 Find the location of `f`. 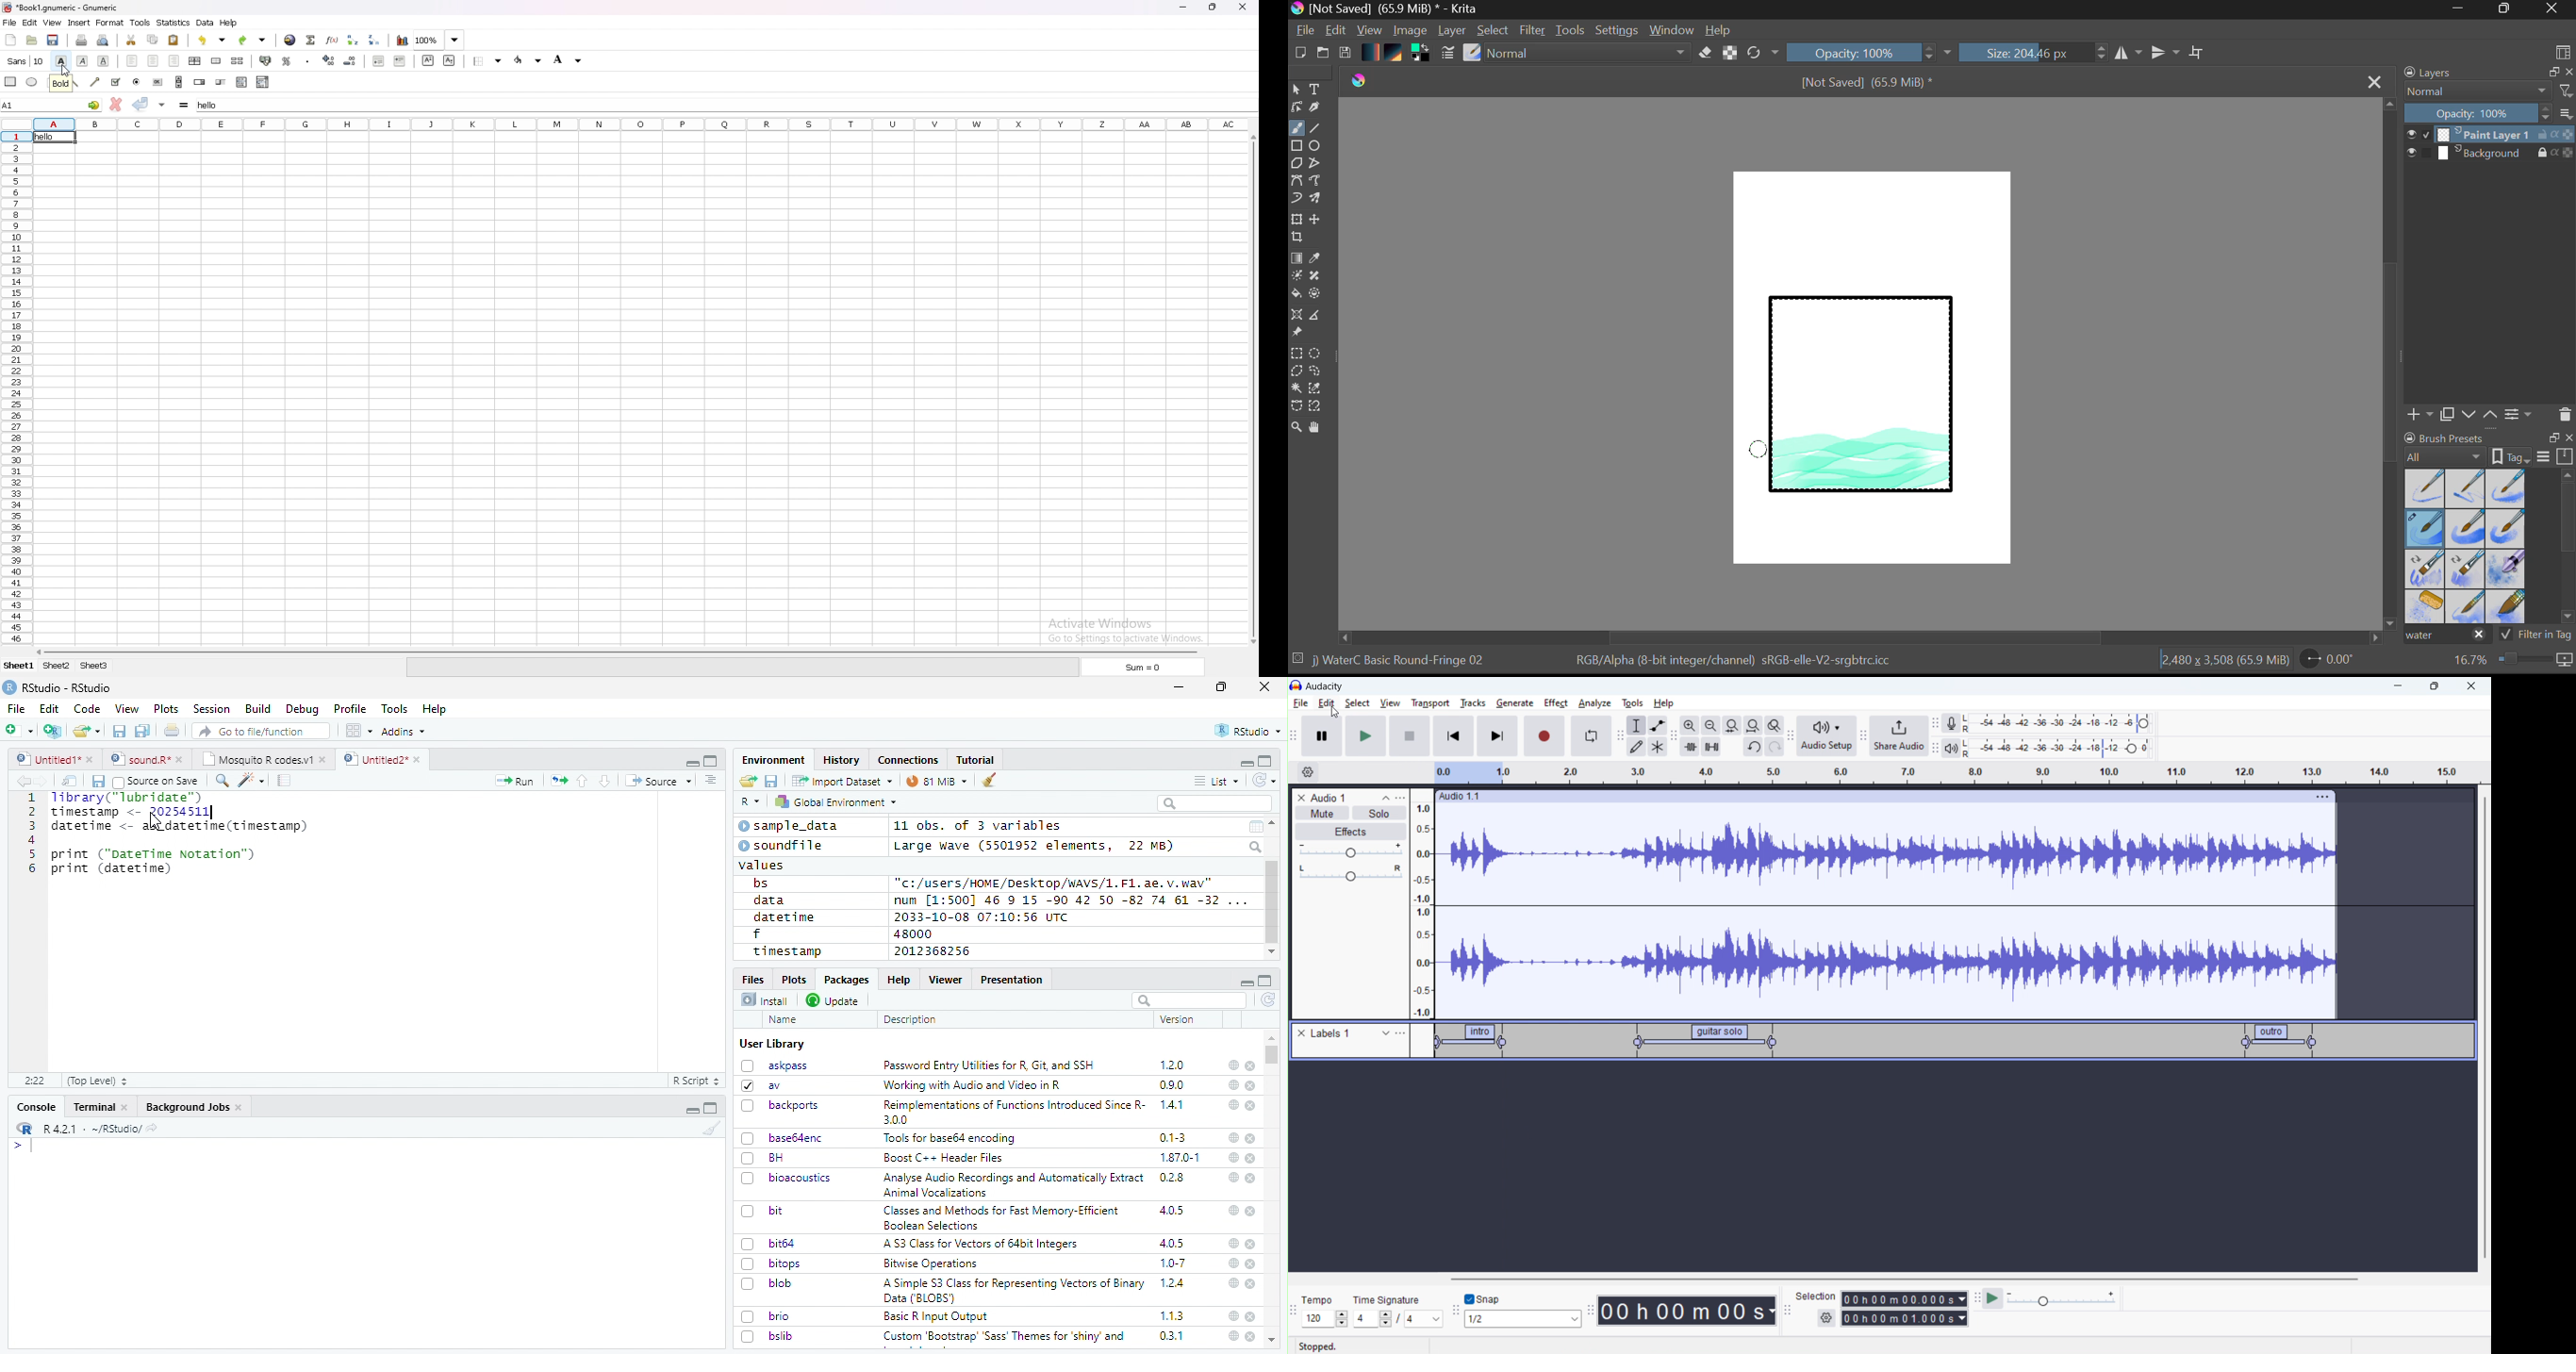

f is located at coordinates (757, 934).